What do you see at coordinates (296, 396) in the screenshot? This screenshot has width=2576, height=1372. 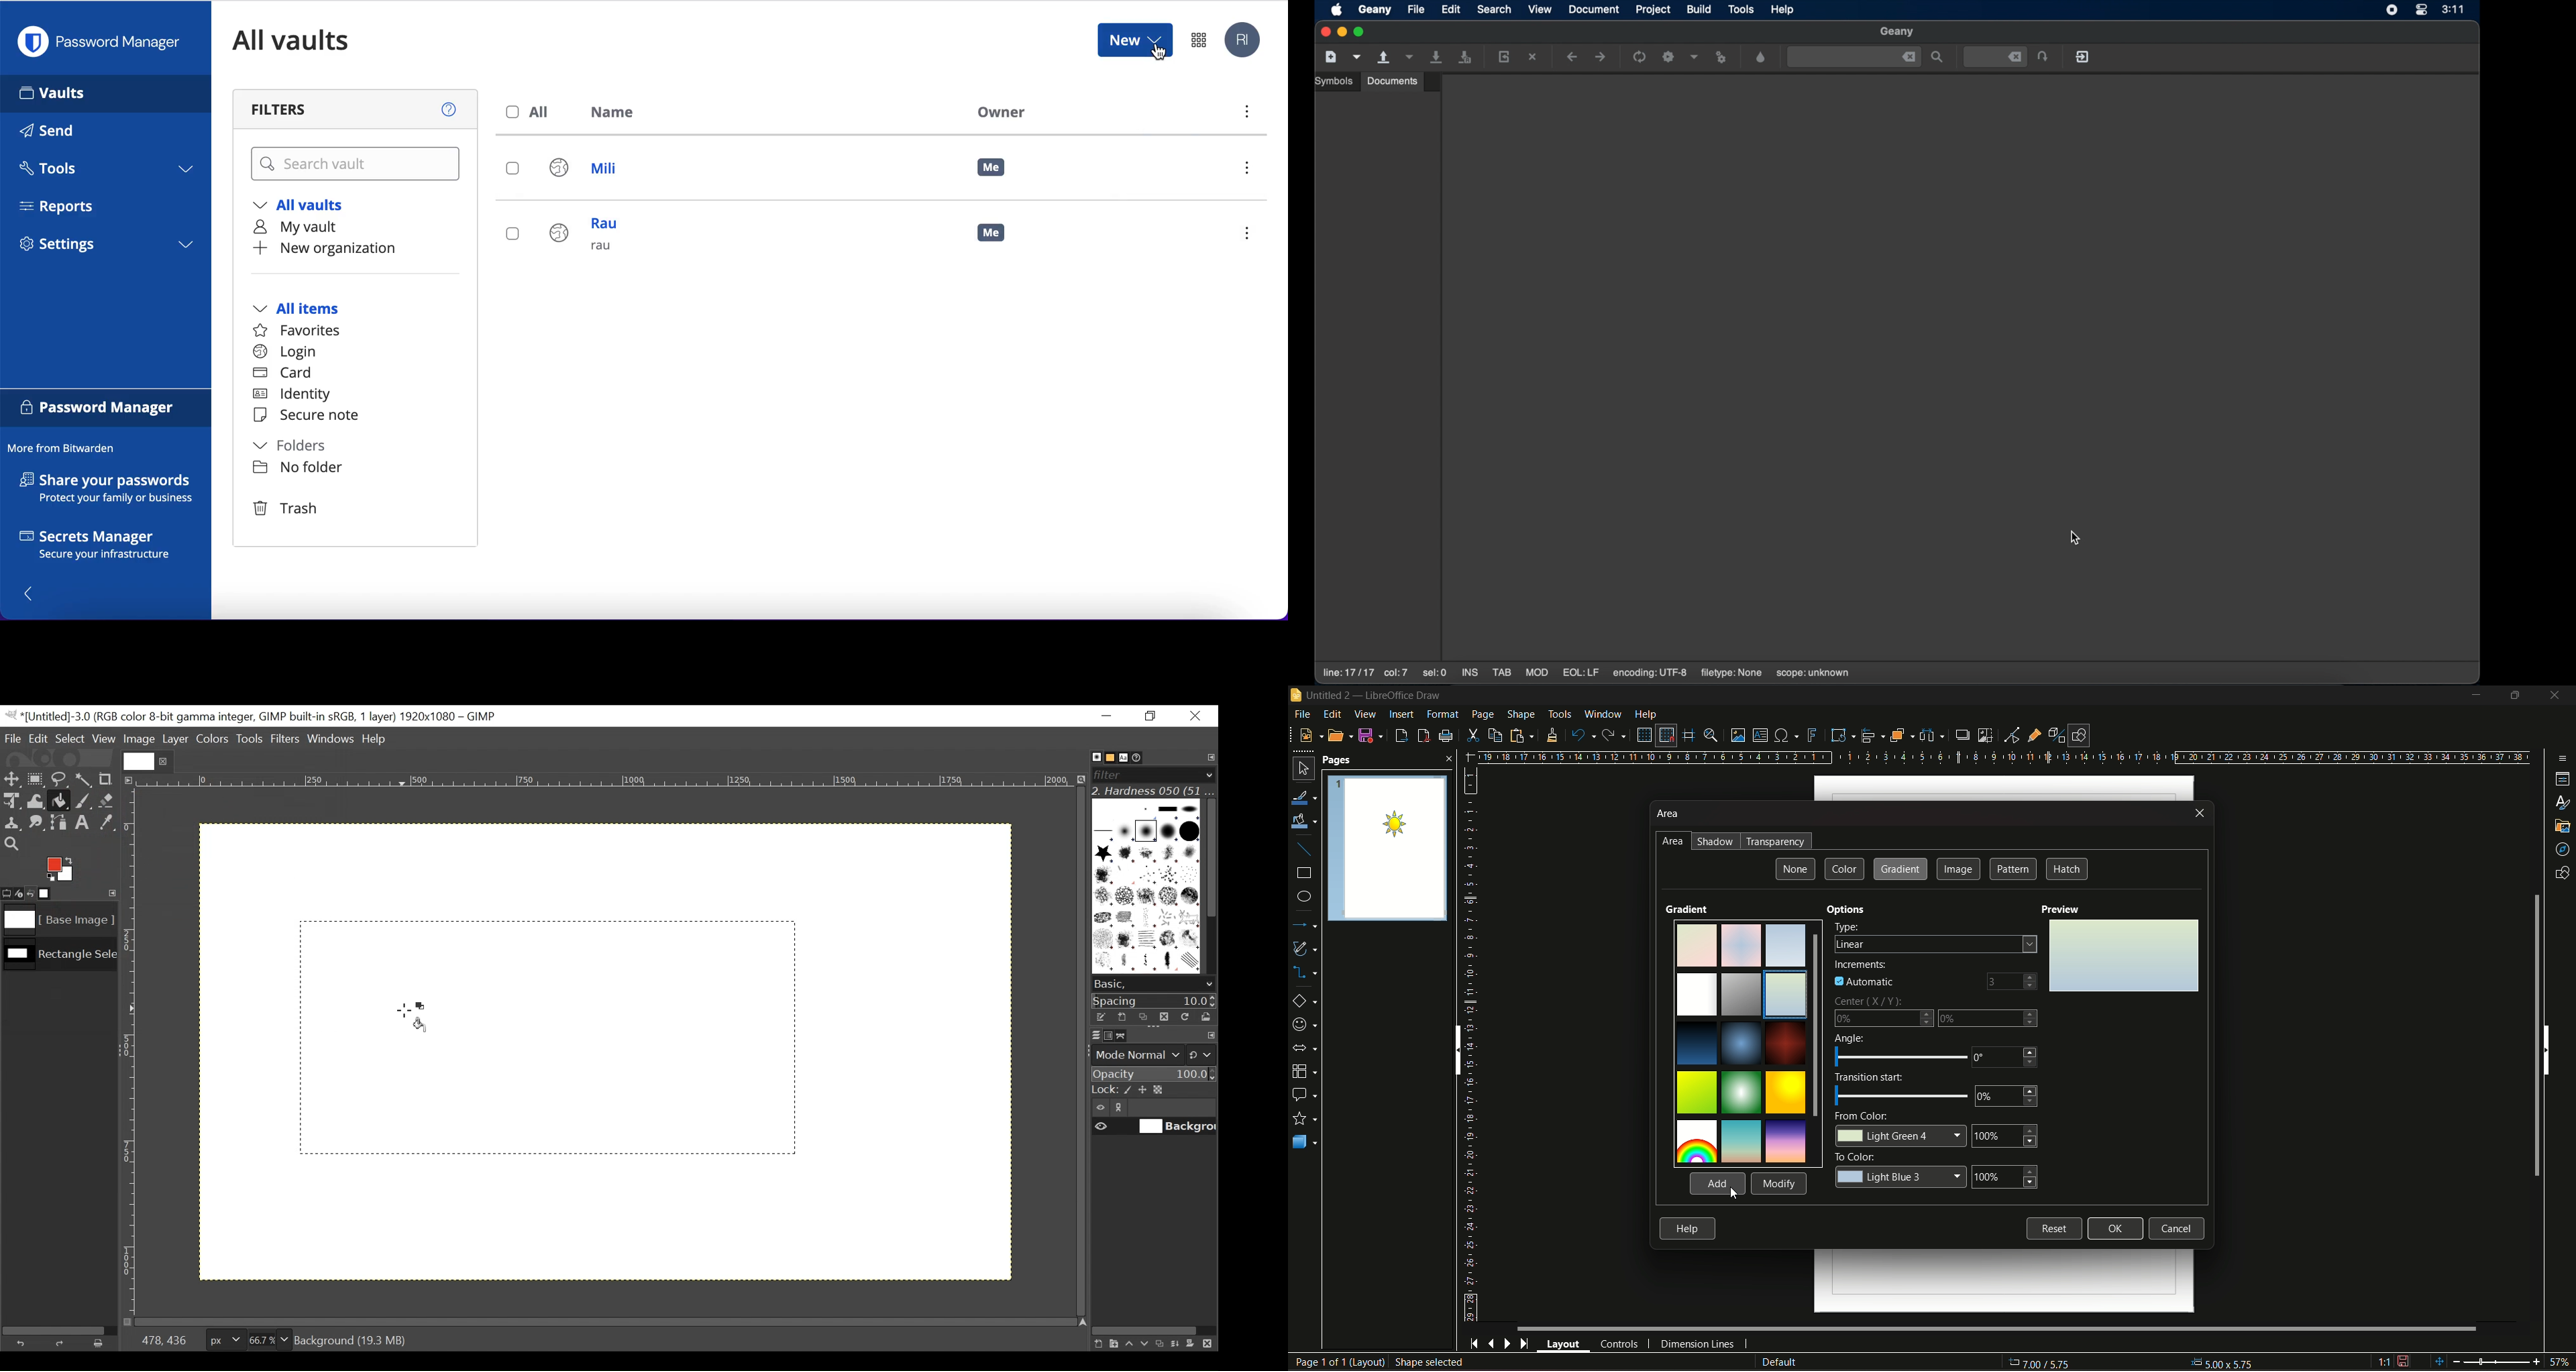 I see `identity` at bounding box center [296, 396].